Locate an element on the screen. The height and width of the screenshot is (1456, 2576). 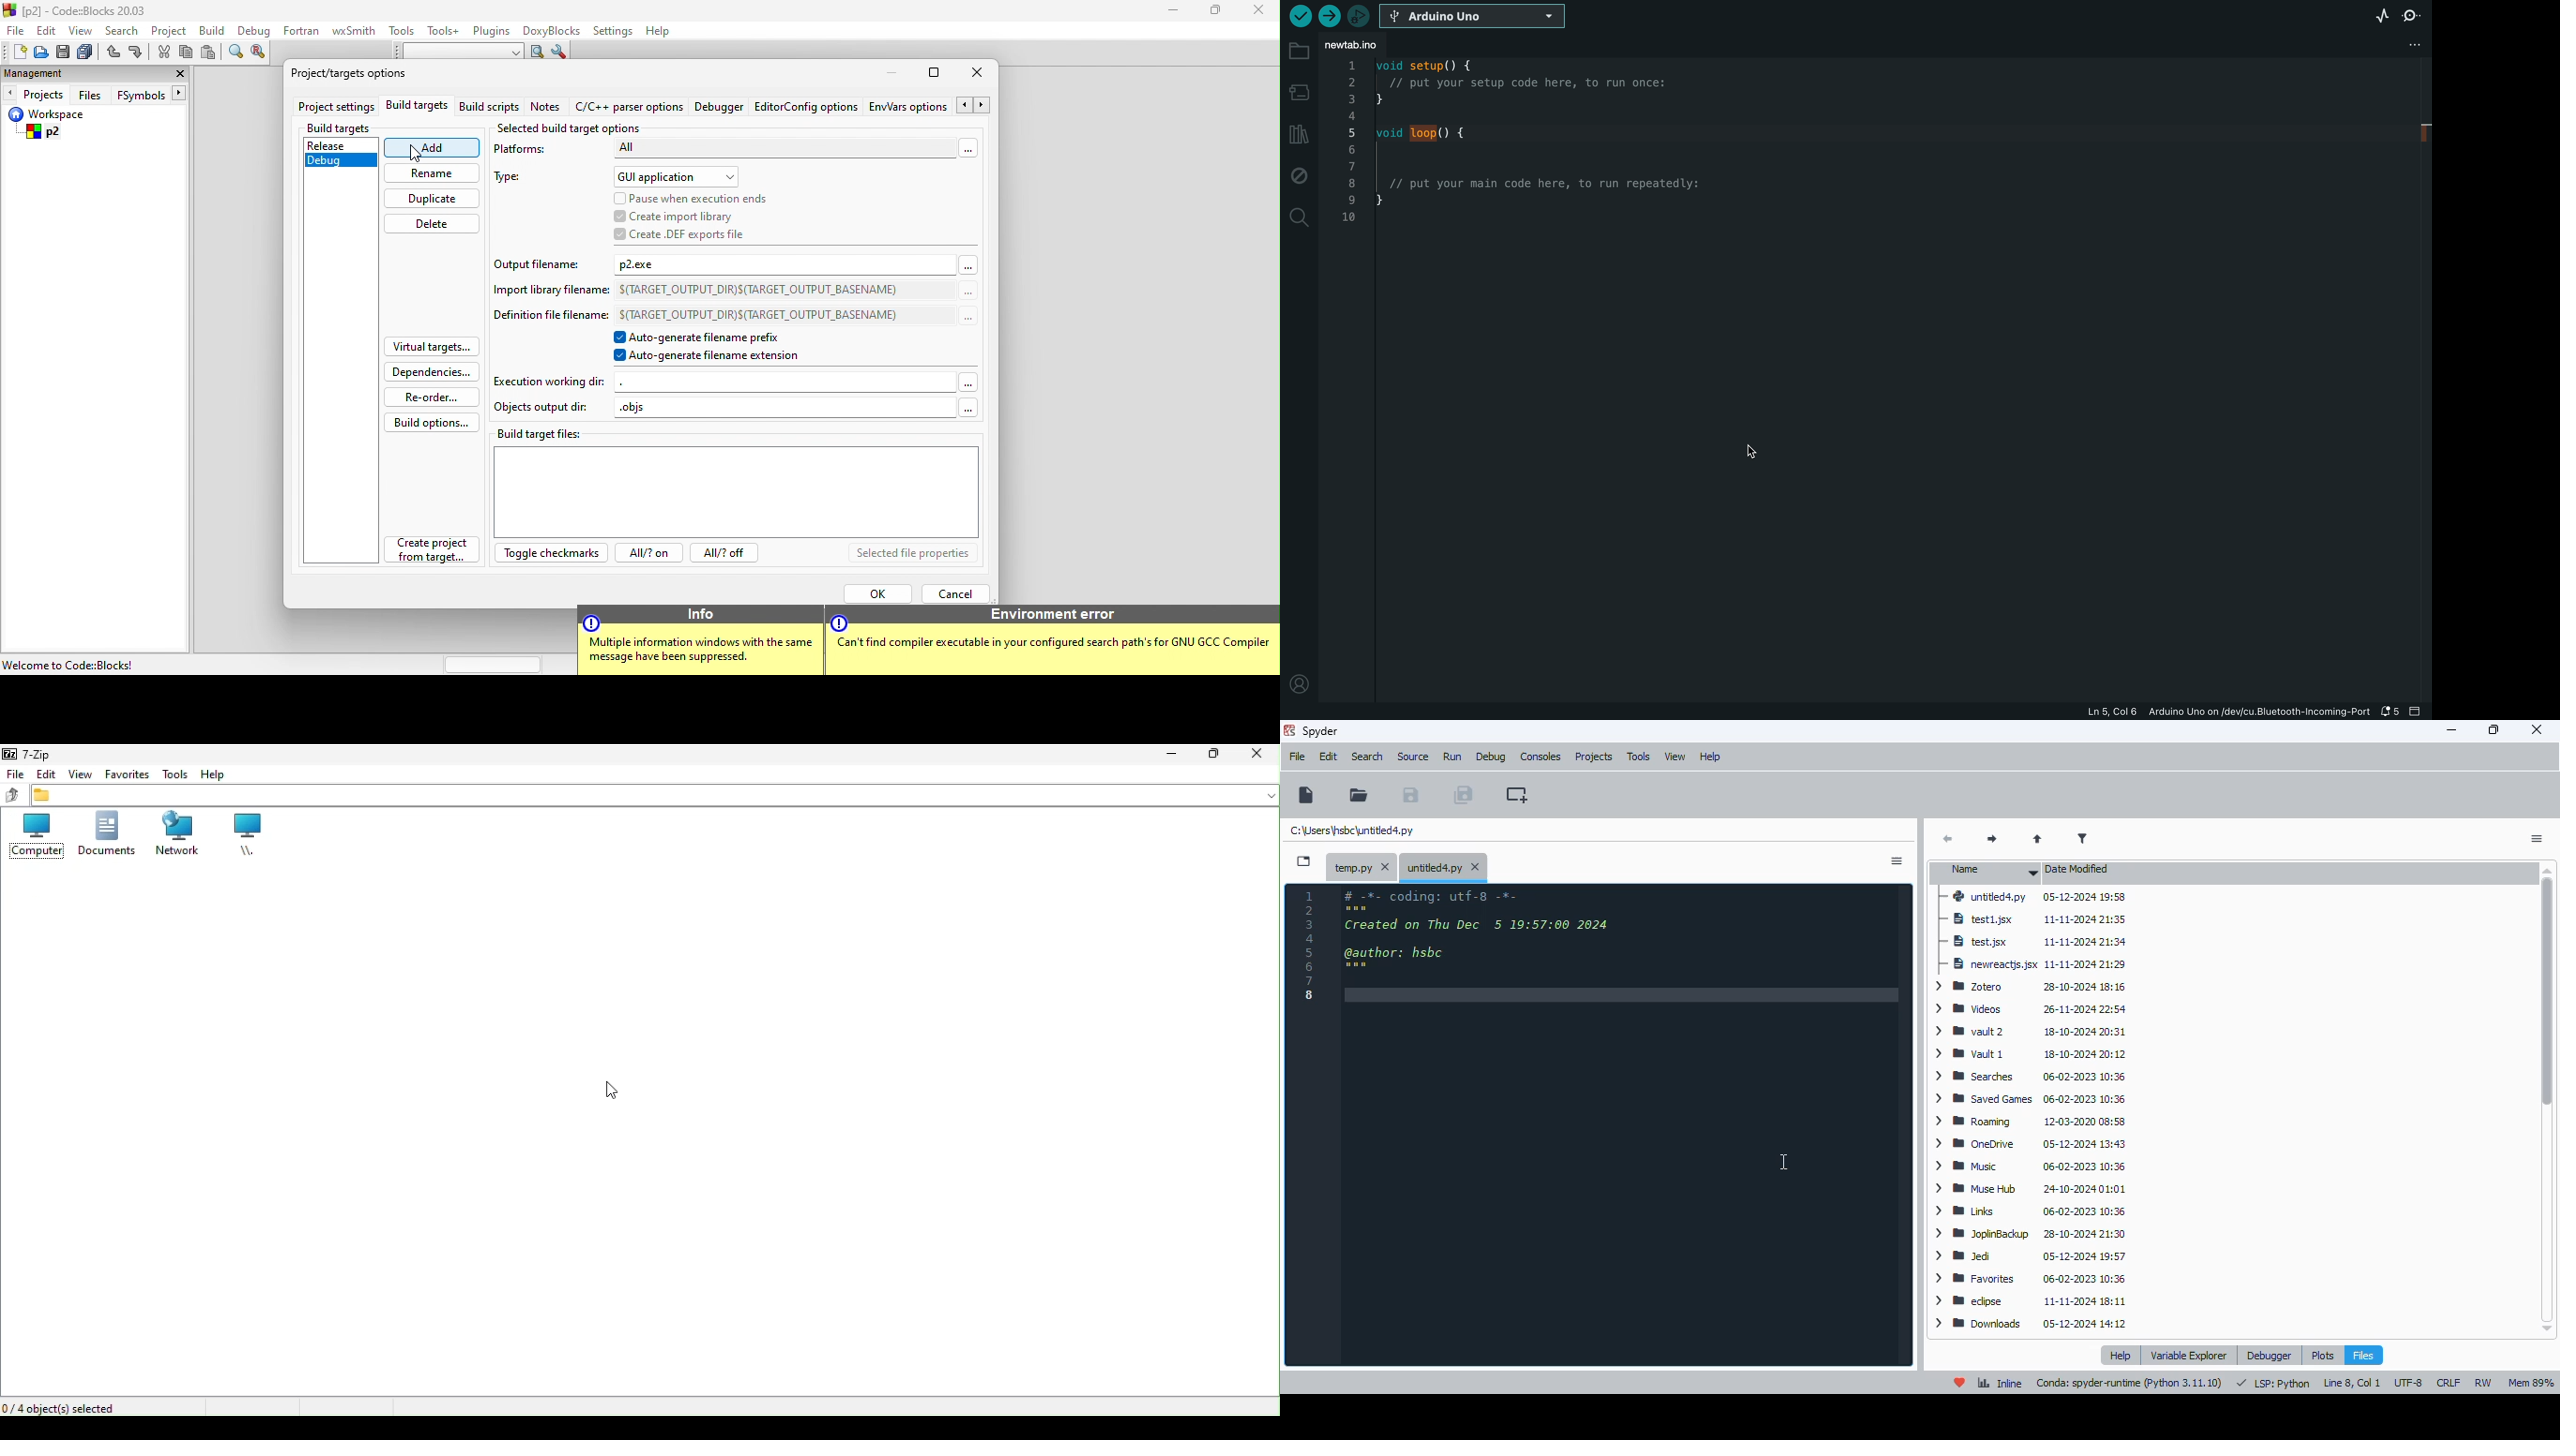
temporary file is located at coordinates (1360, 866).